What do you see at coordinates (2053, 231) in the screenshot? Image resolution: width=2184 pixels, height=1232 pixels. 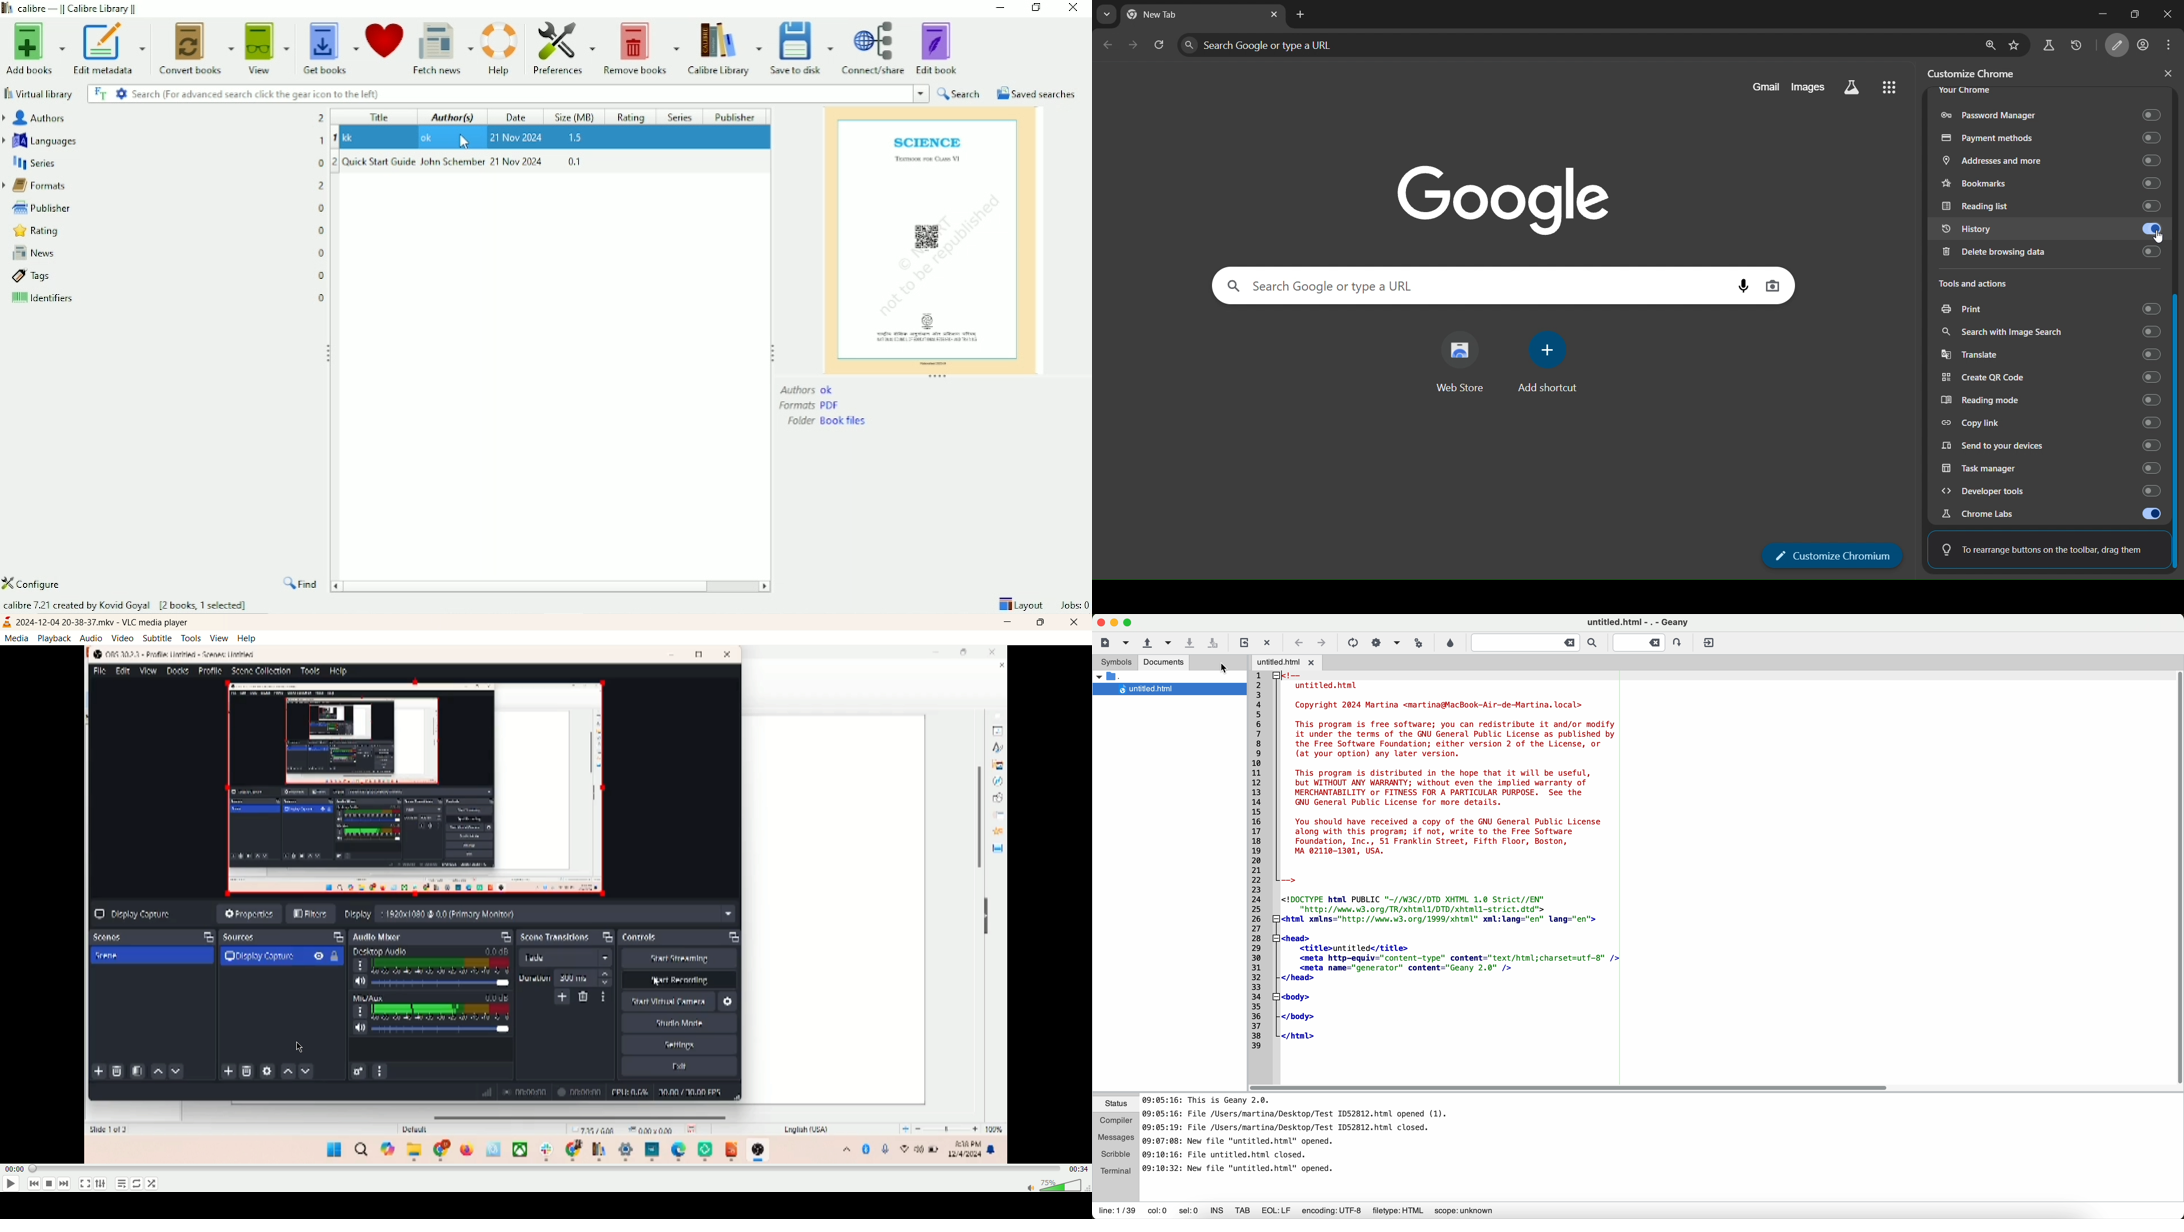 I see `history` at bounding box center [2053, 231].